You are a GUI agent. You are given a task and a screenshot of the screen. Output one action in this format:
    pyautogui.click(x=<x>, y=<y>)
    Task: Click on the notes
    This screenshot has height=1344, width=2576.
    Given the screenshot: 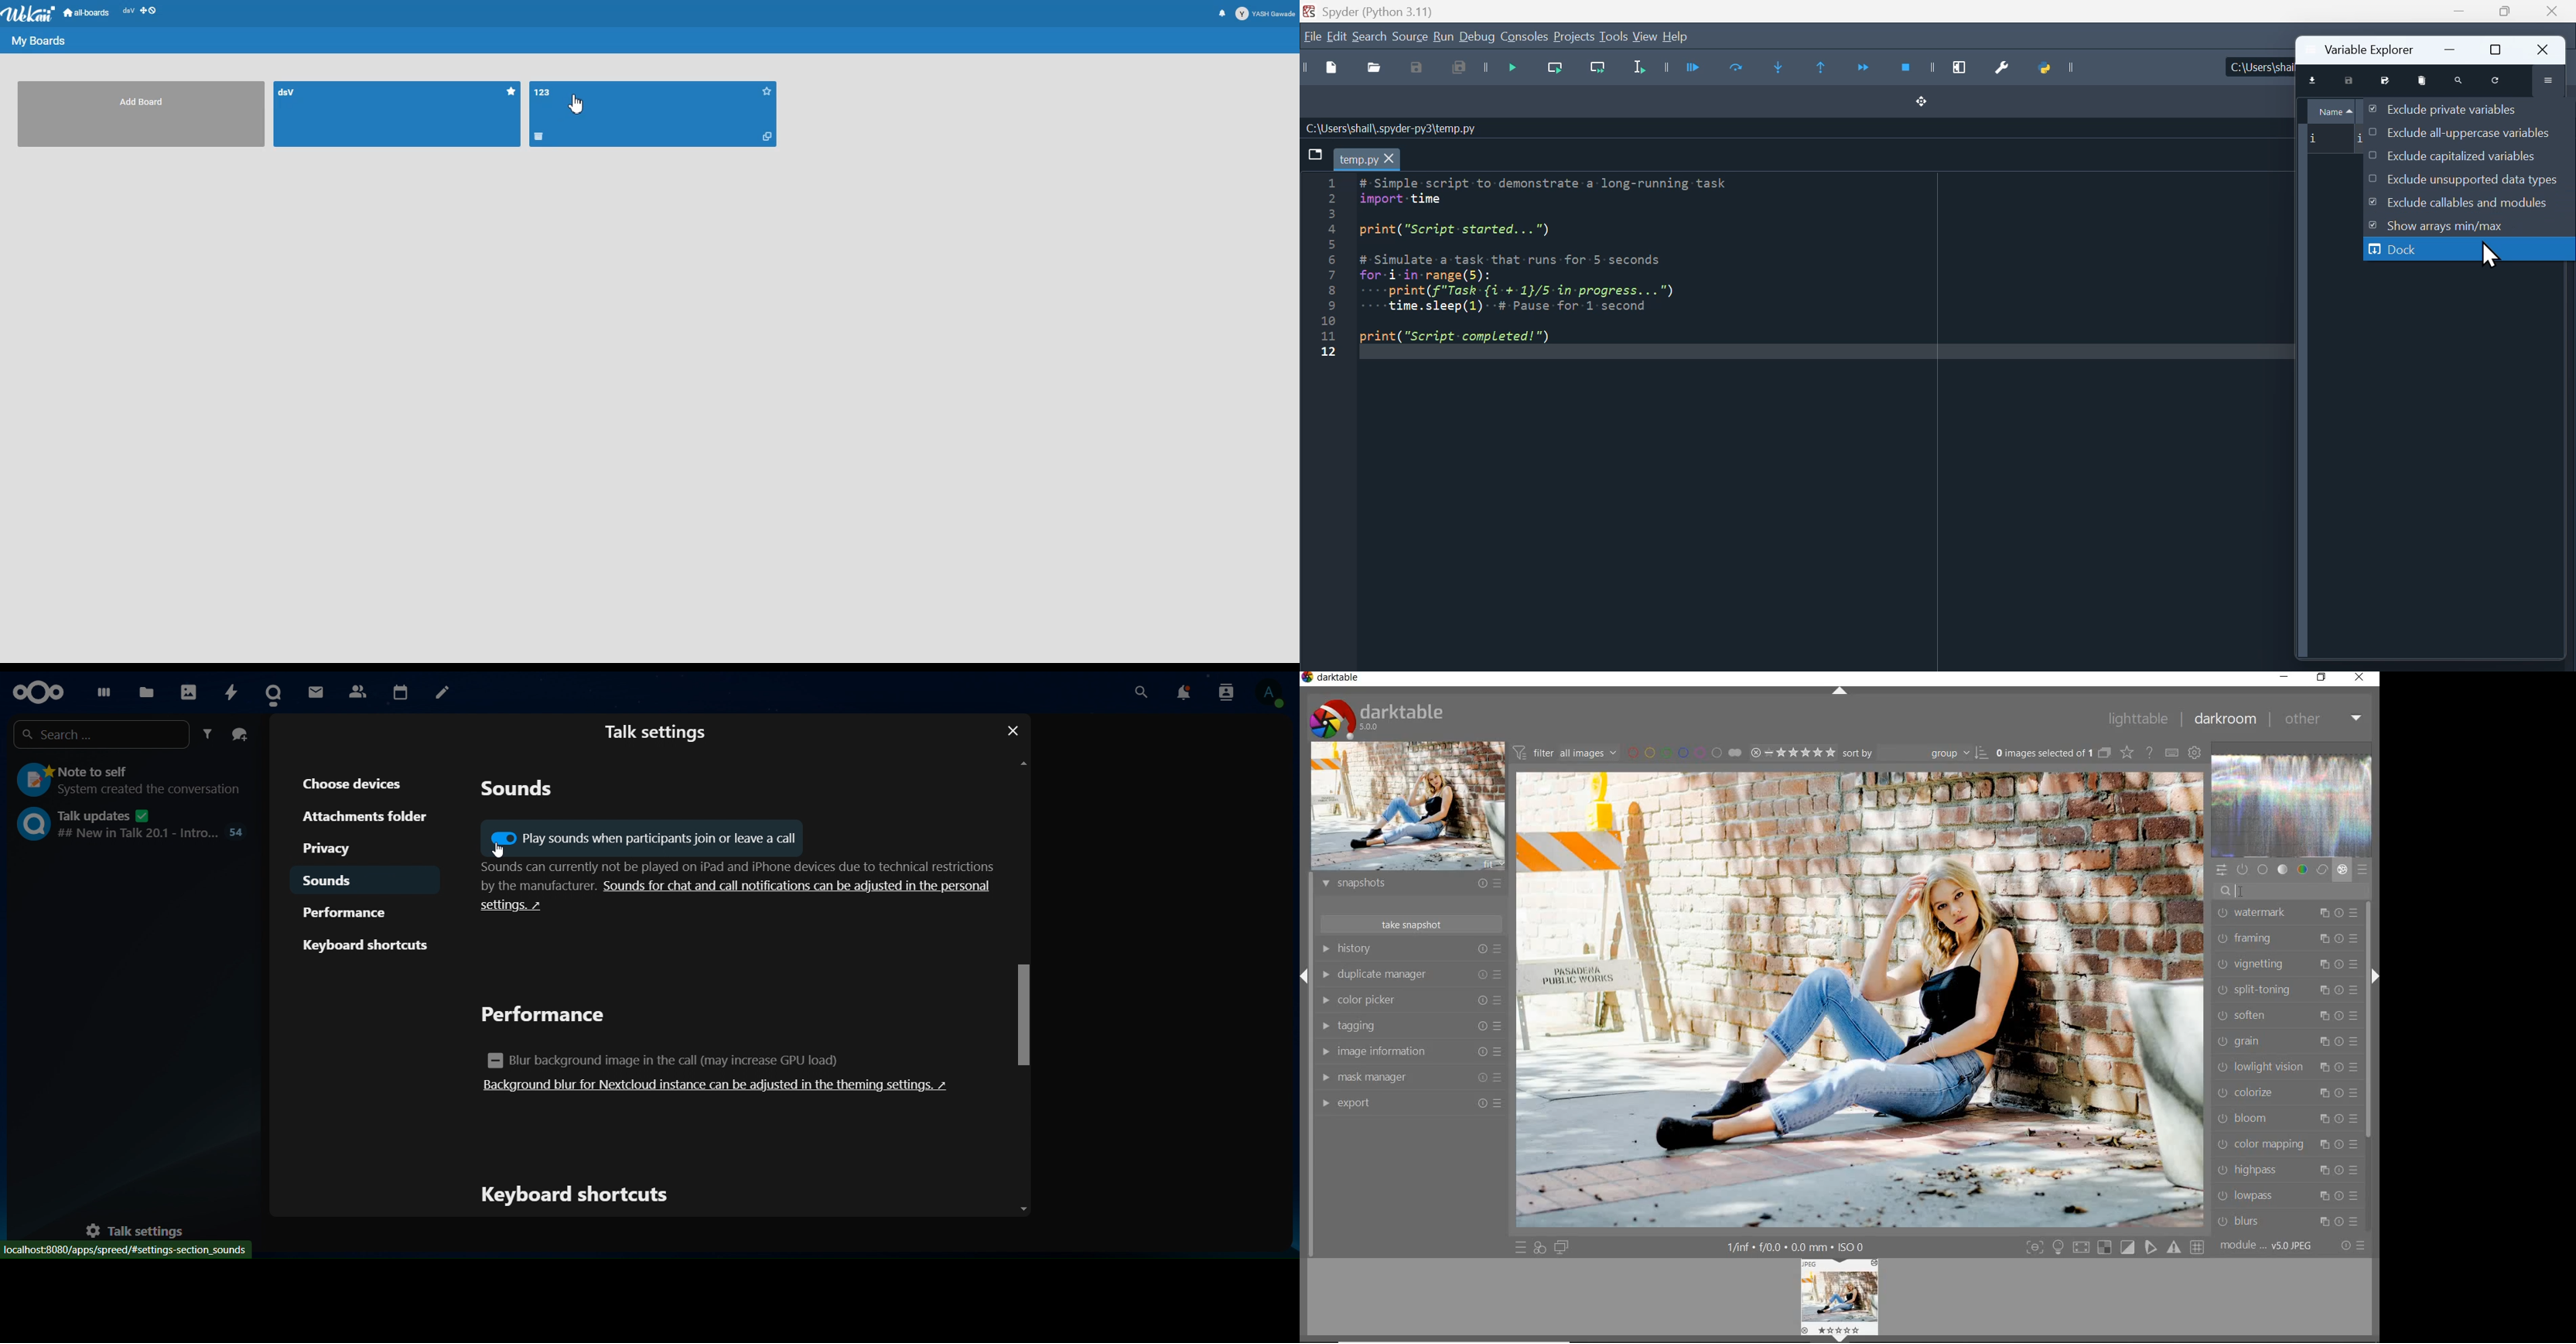 What is the action you would take?
    pyautogui.click(x=443, y=692)
    